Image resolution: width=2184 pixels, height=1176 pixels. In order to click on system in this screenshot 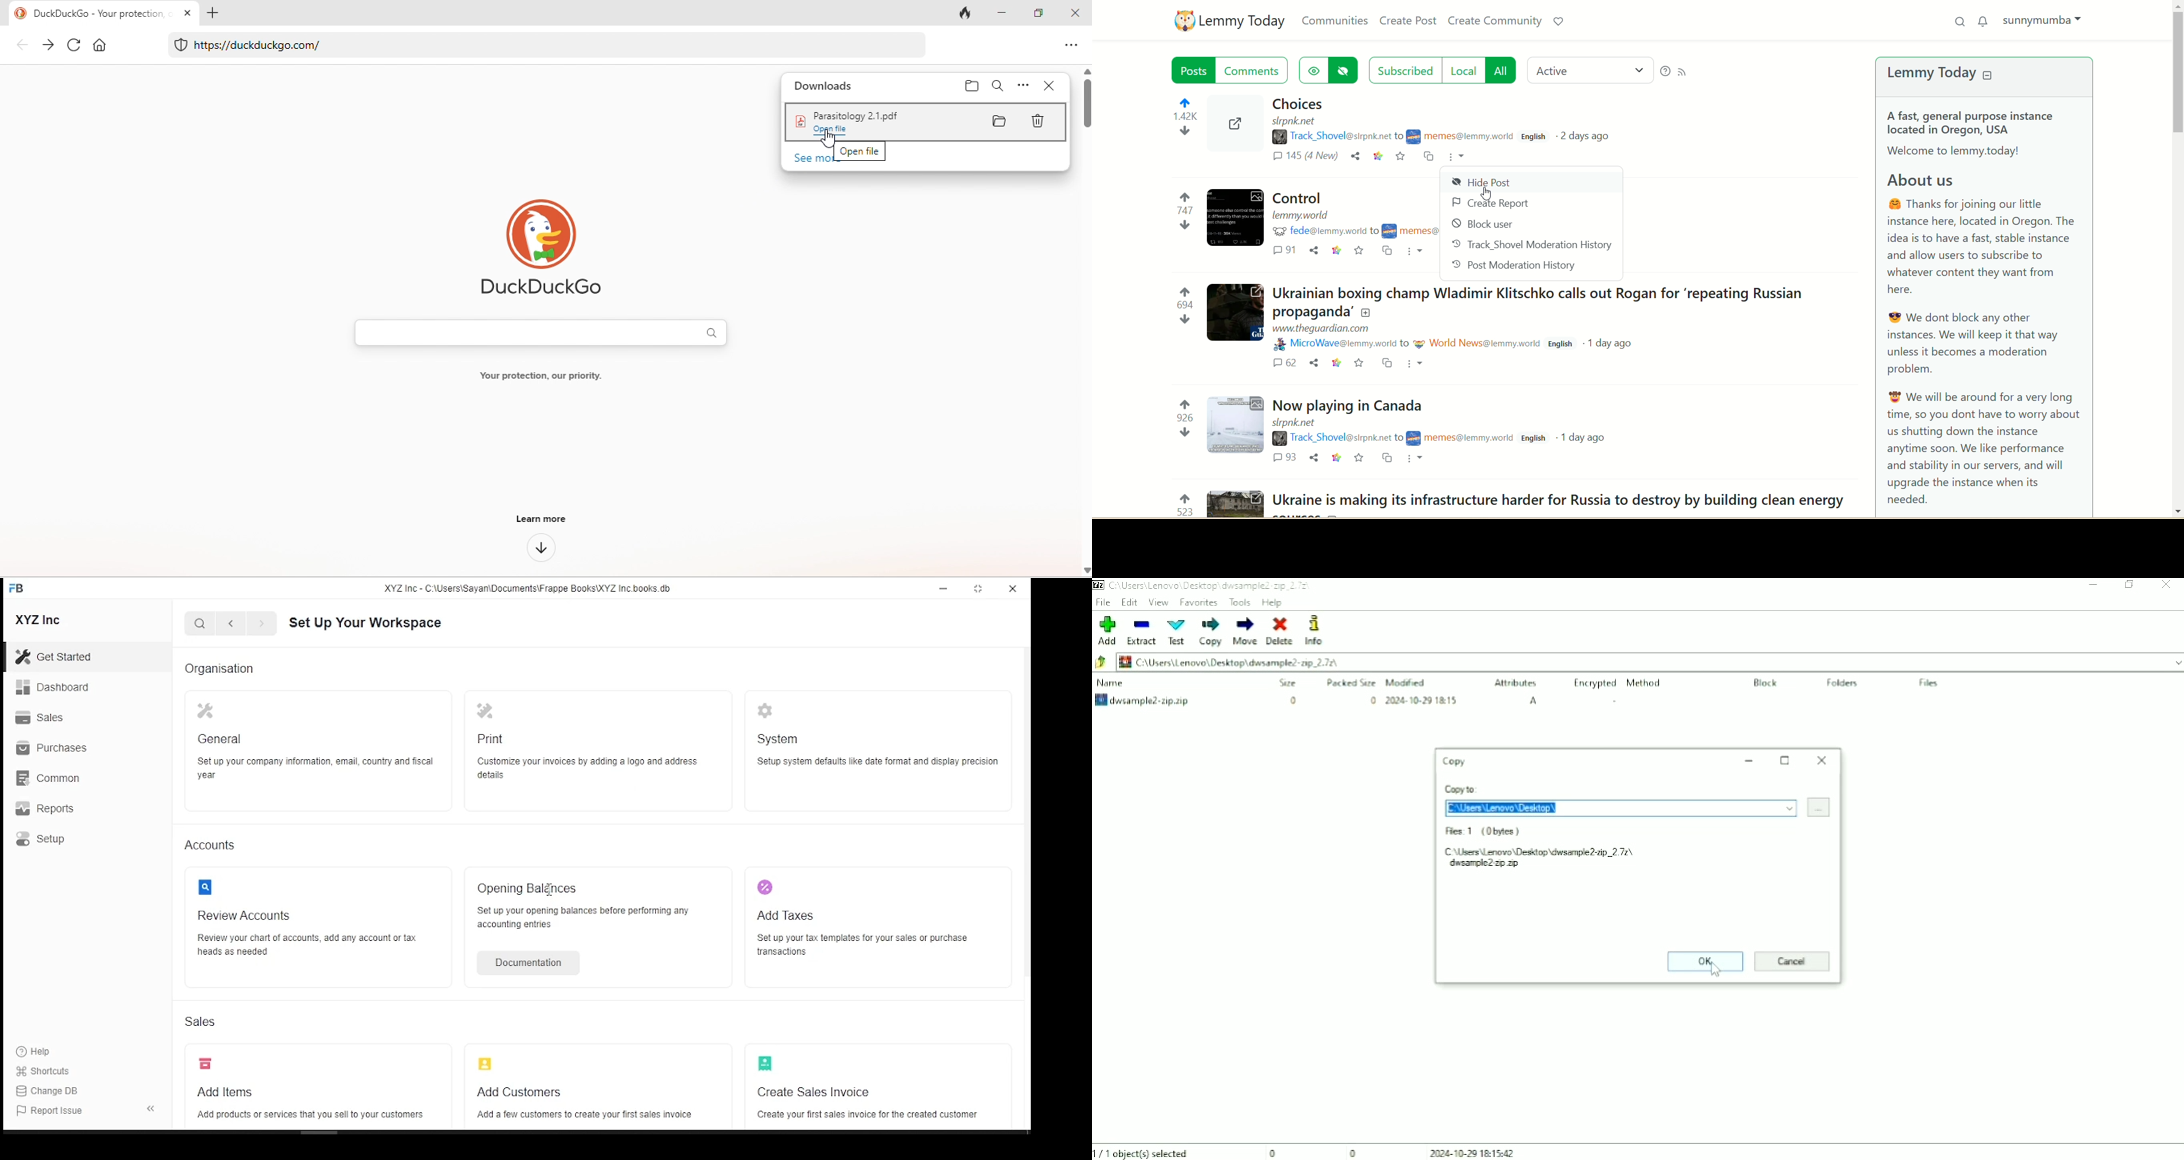, I will do `click(780, 738)`.